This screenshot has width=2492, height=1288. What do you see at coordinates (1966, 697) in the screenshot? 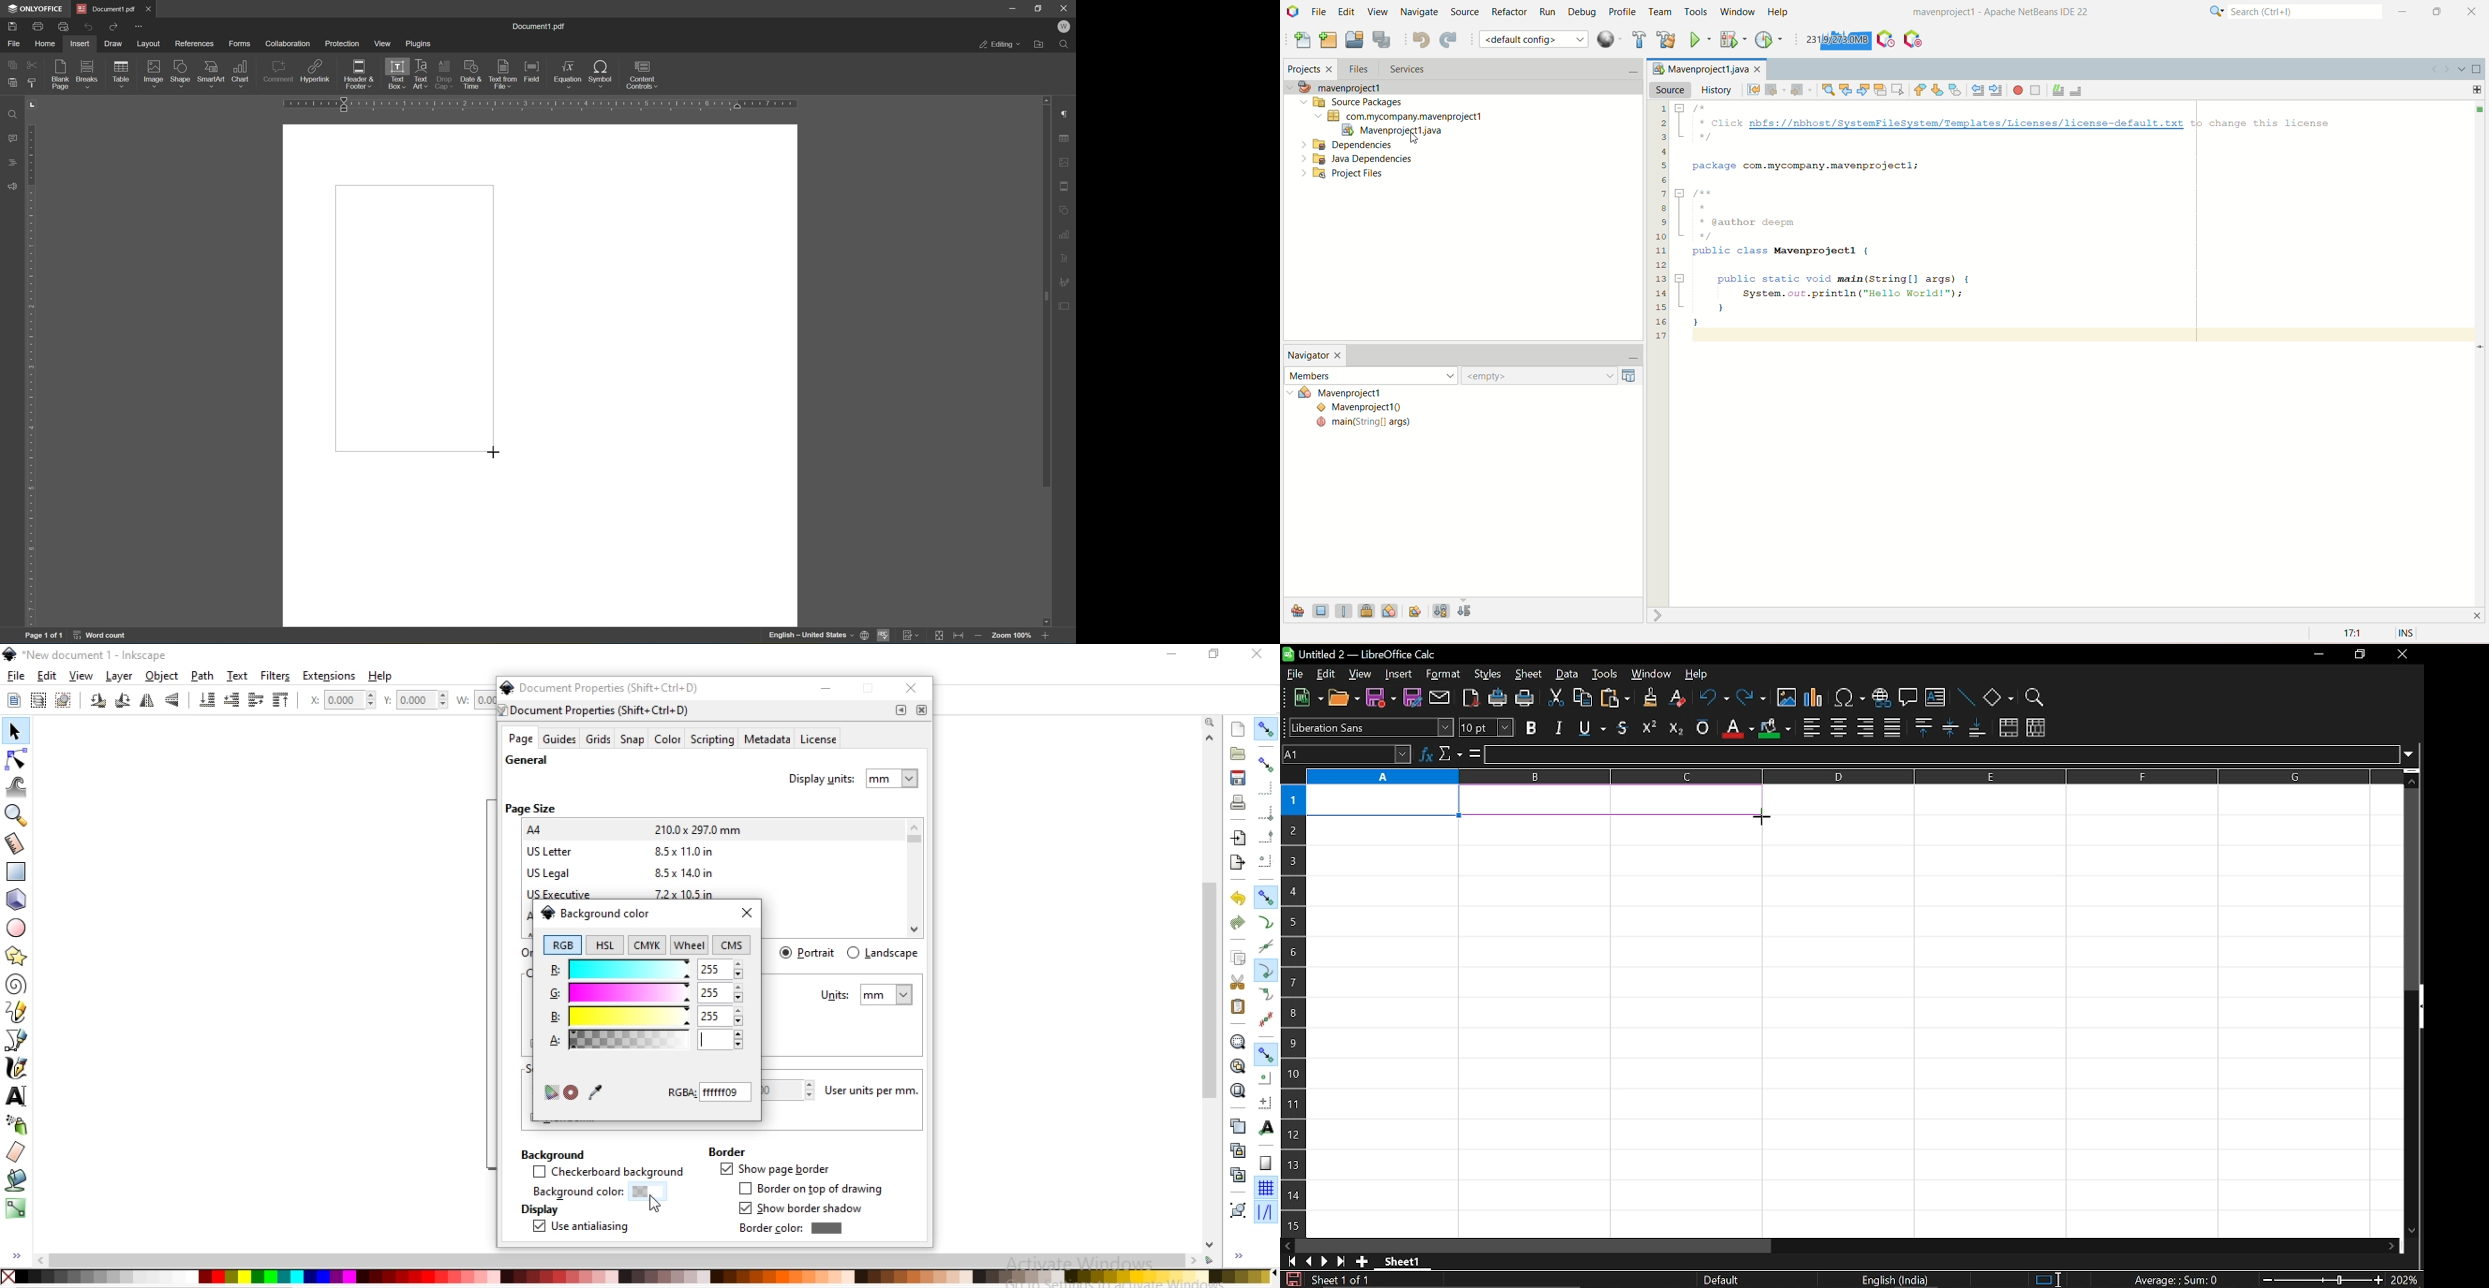
I see `line` at bounding box center [1966, 697].